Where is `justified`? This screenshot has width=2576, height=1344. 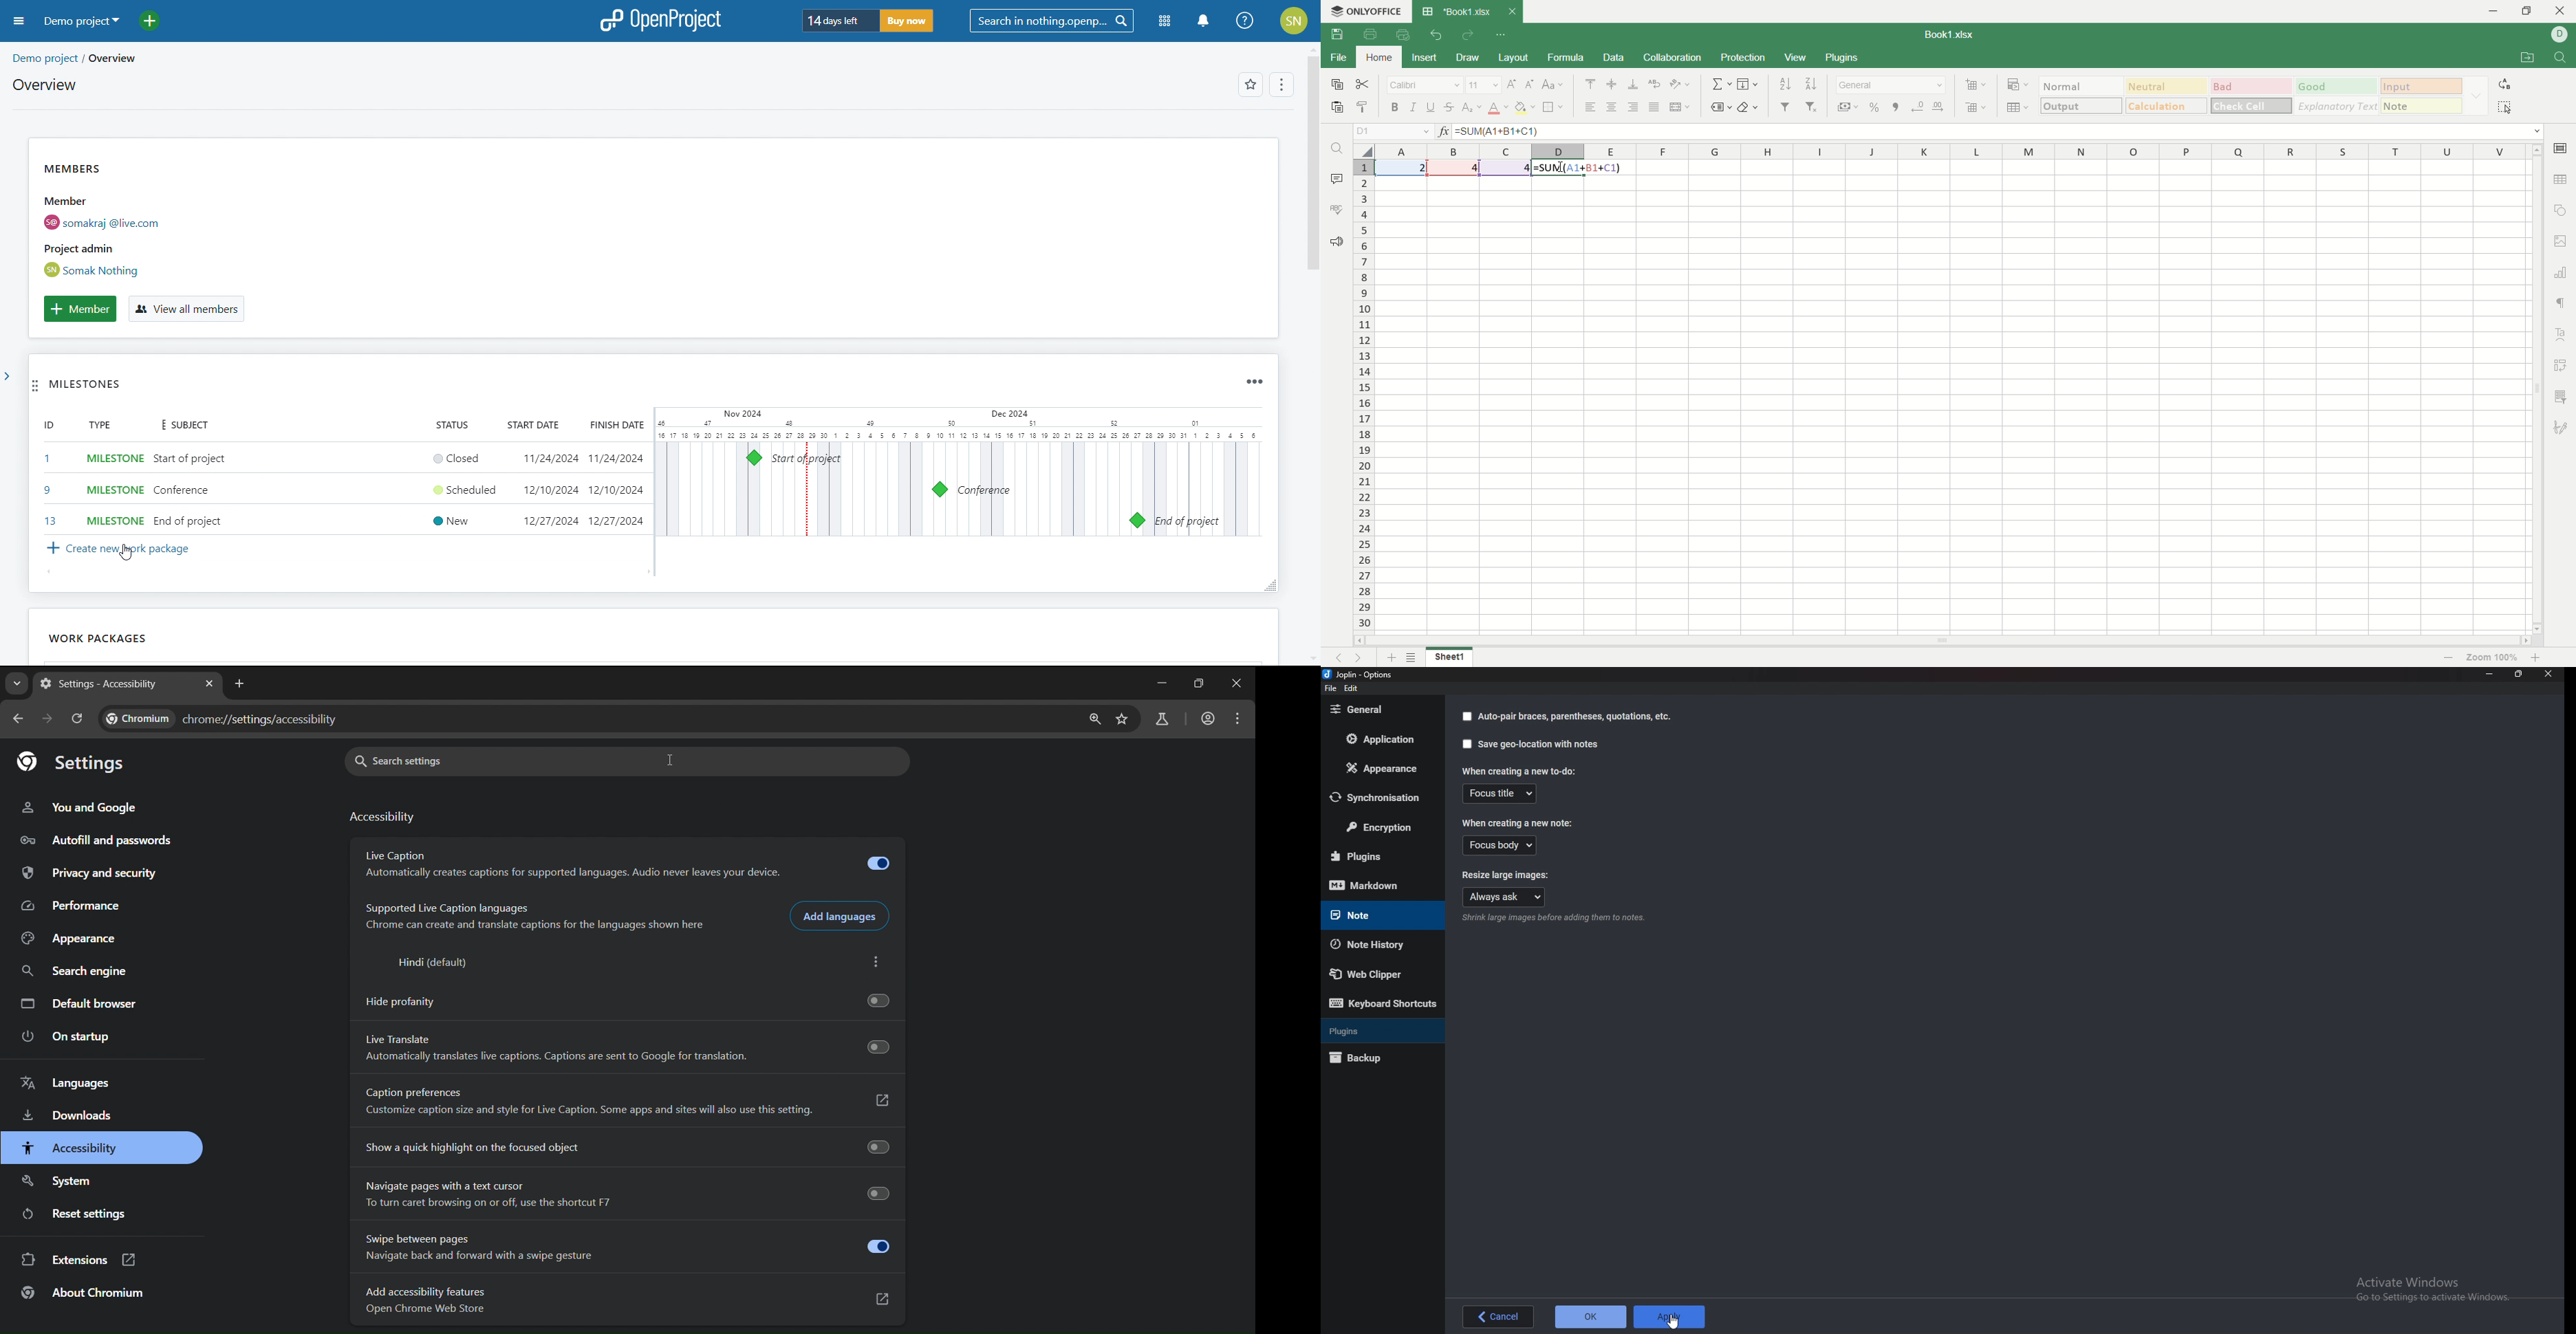
justified is located at coordinates (1653, 108).